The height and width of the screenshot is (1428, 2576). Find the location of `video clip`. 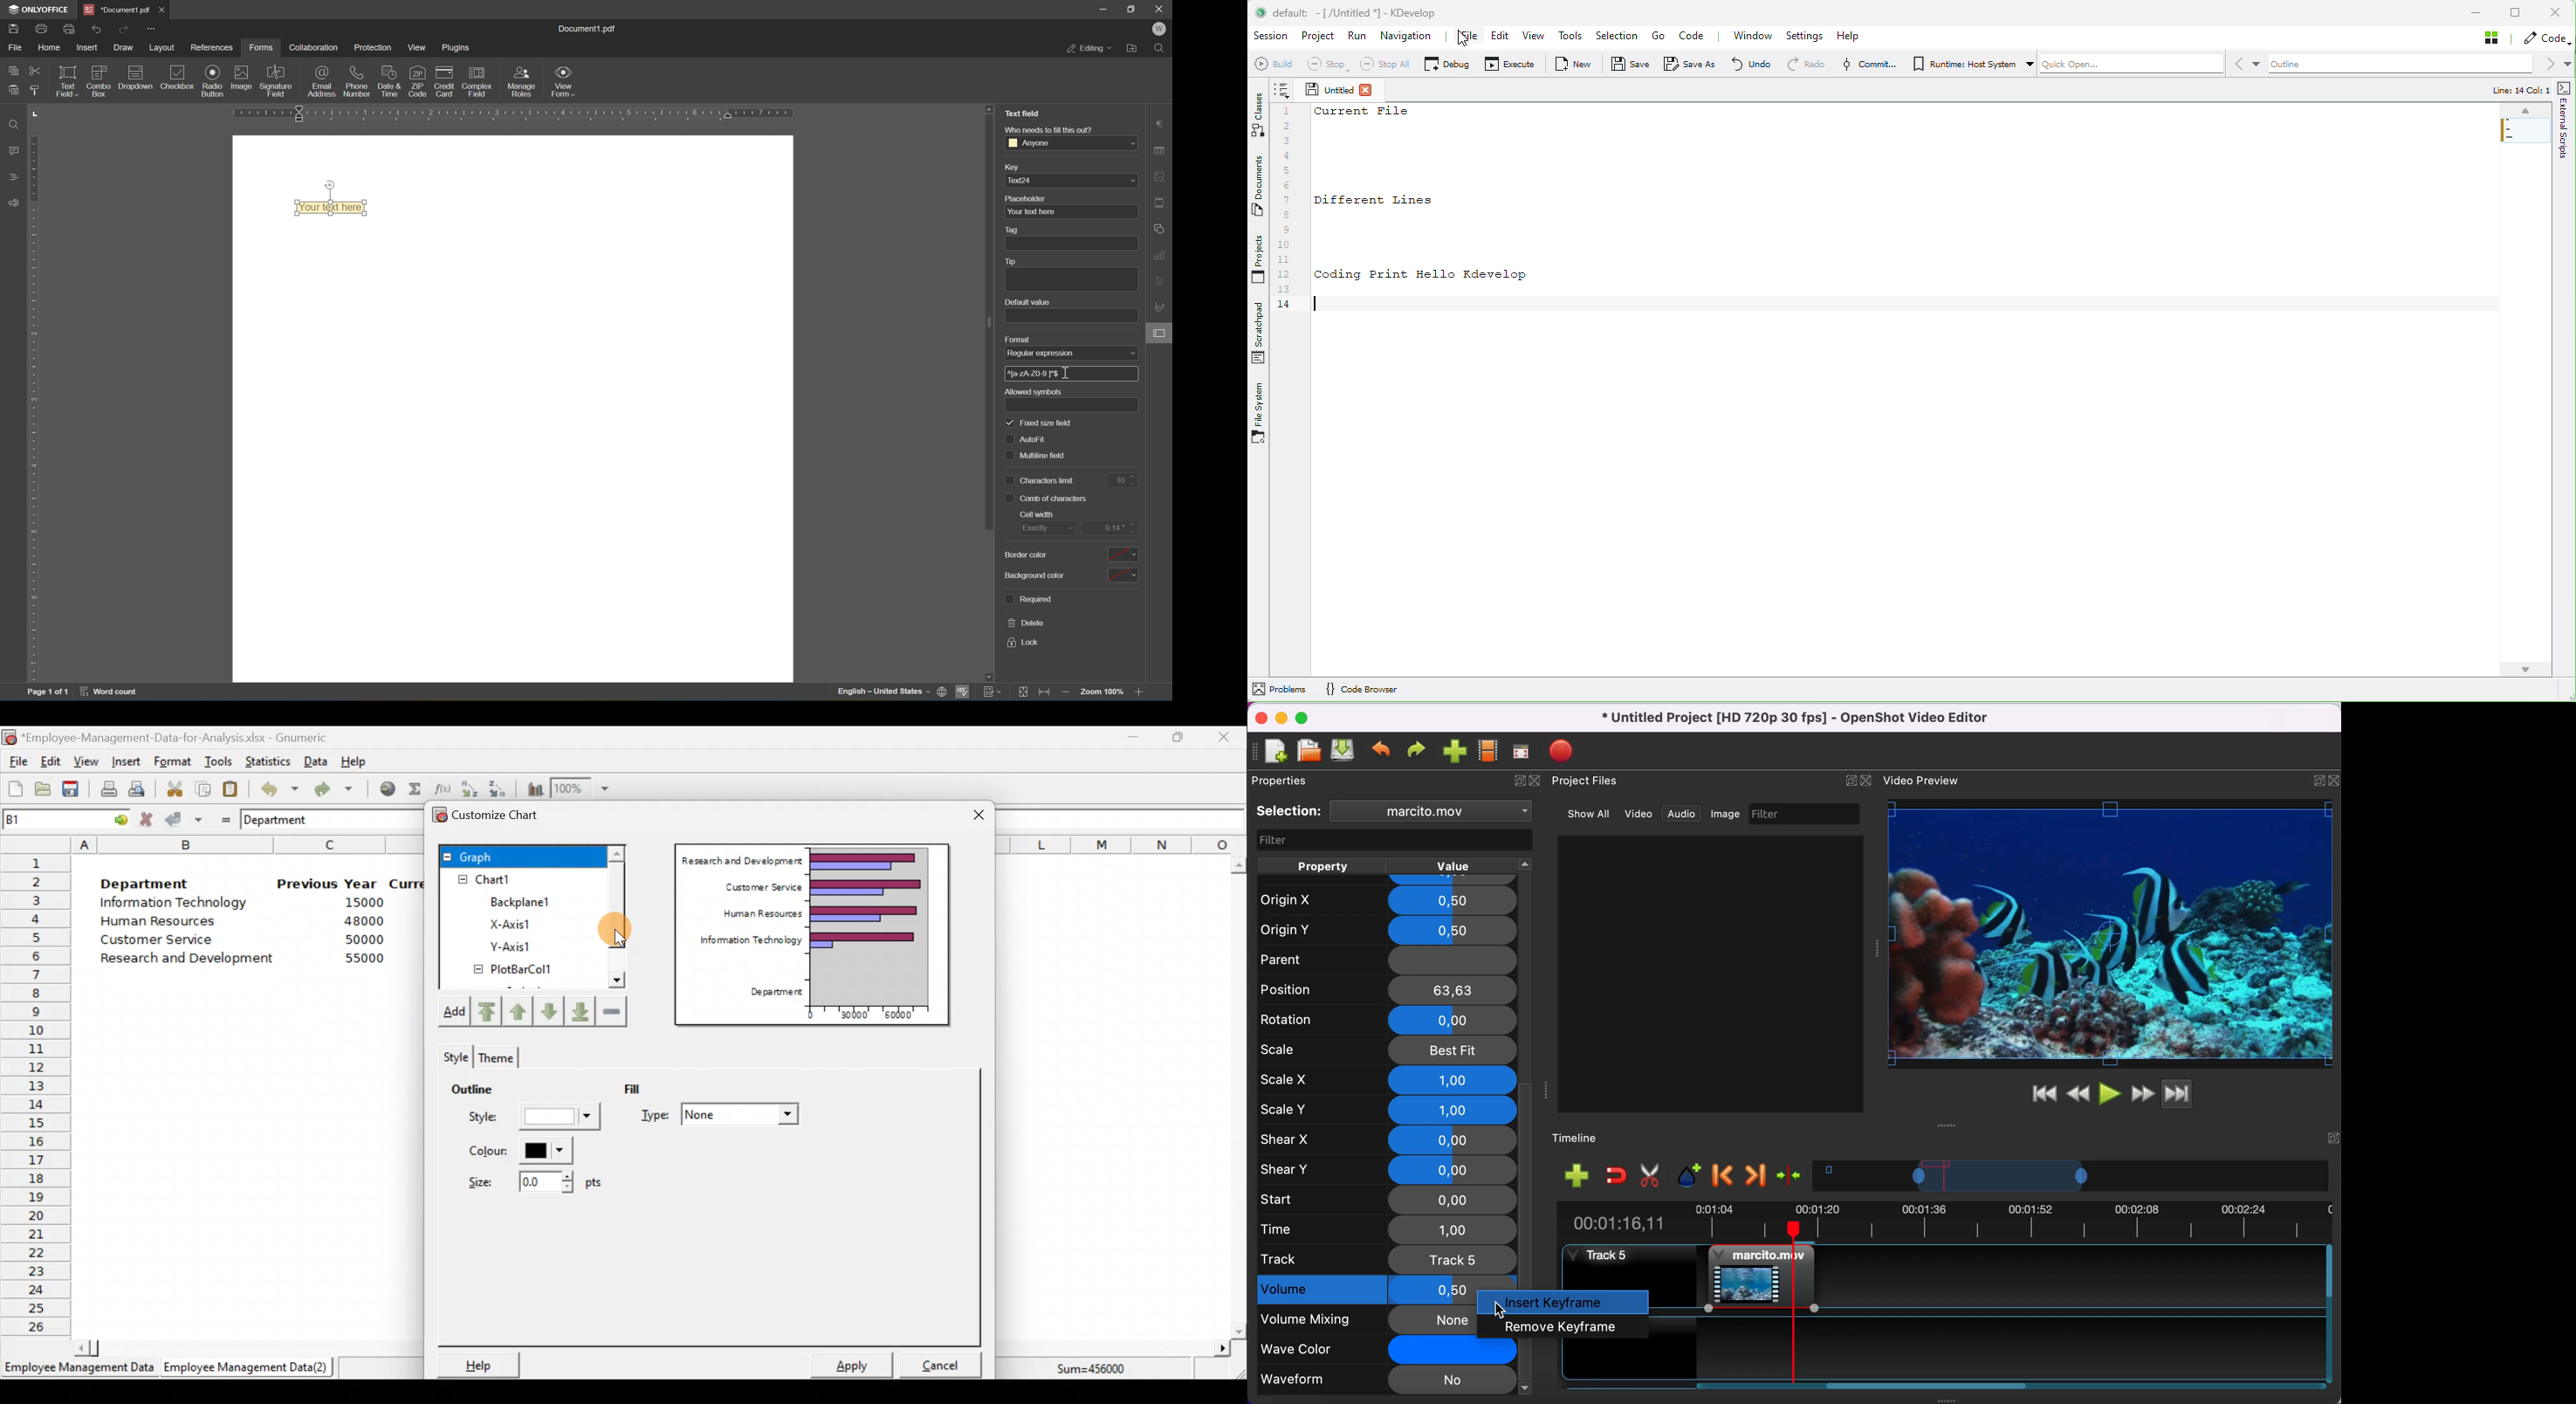

video clip is located at coordinates (1756, 1275).